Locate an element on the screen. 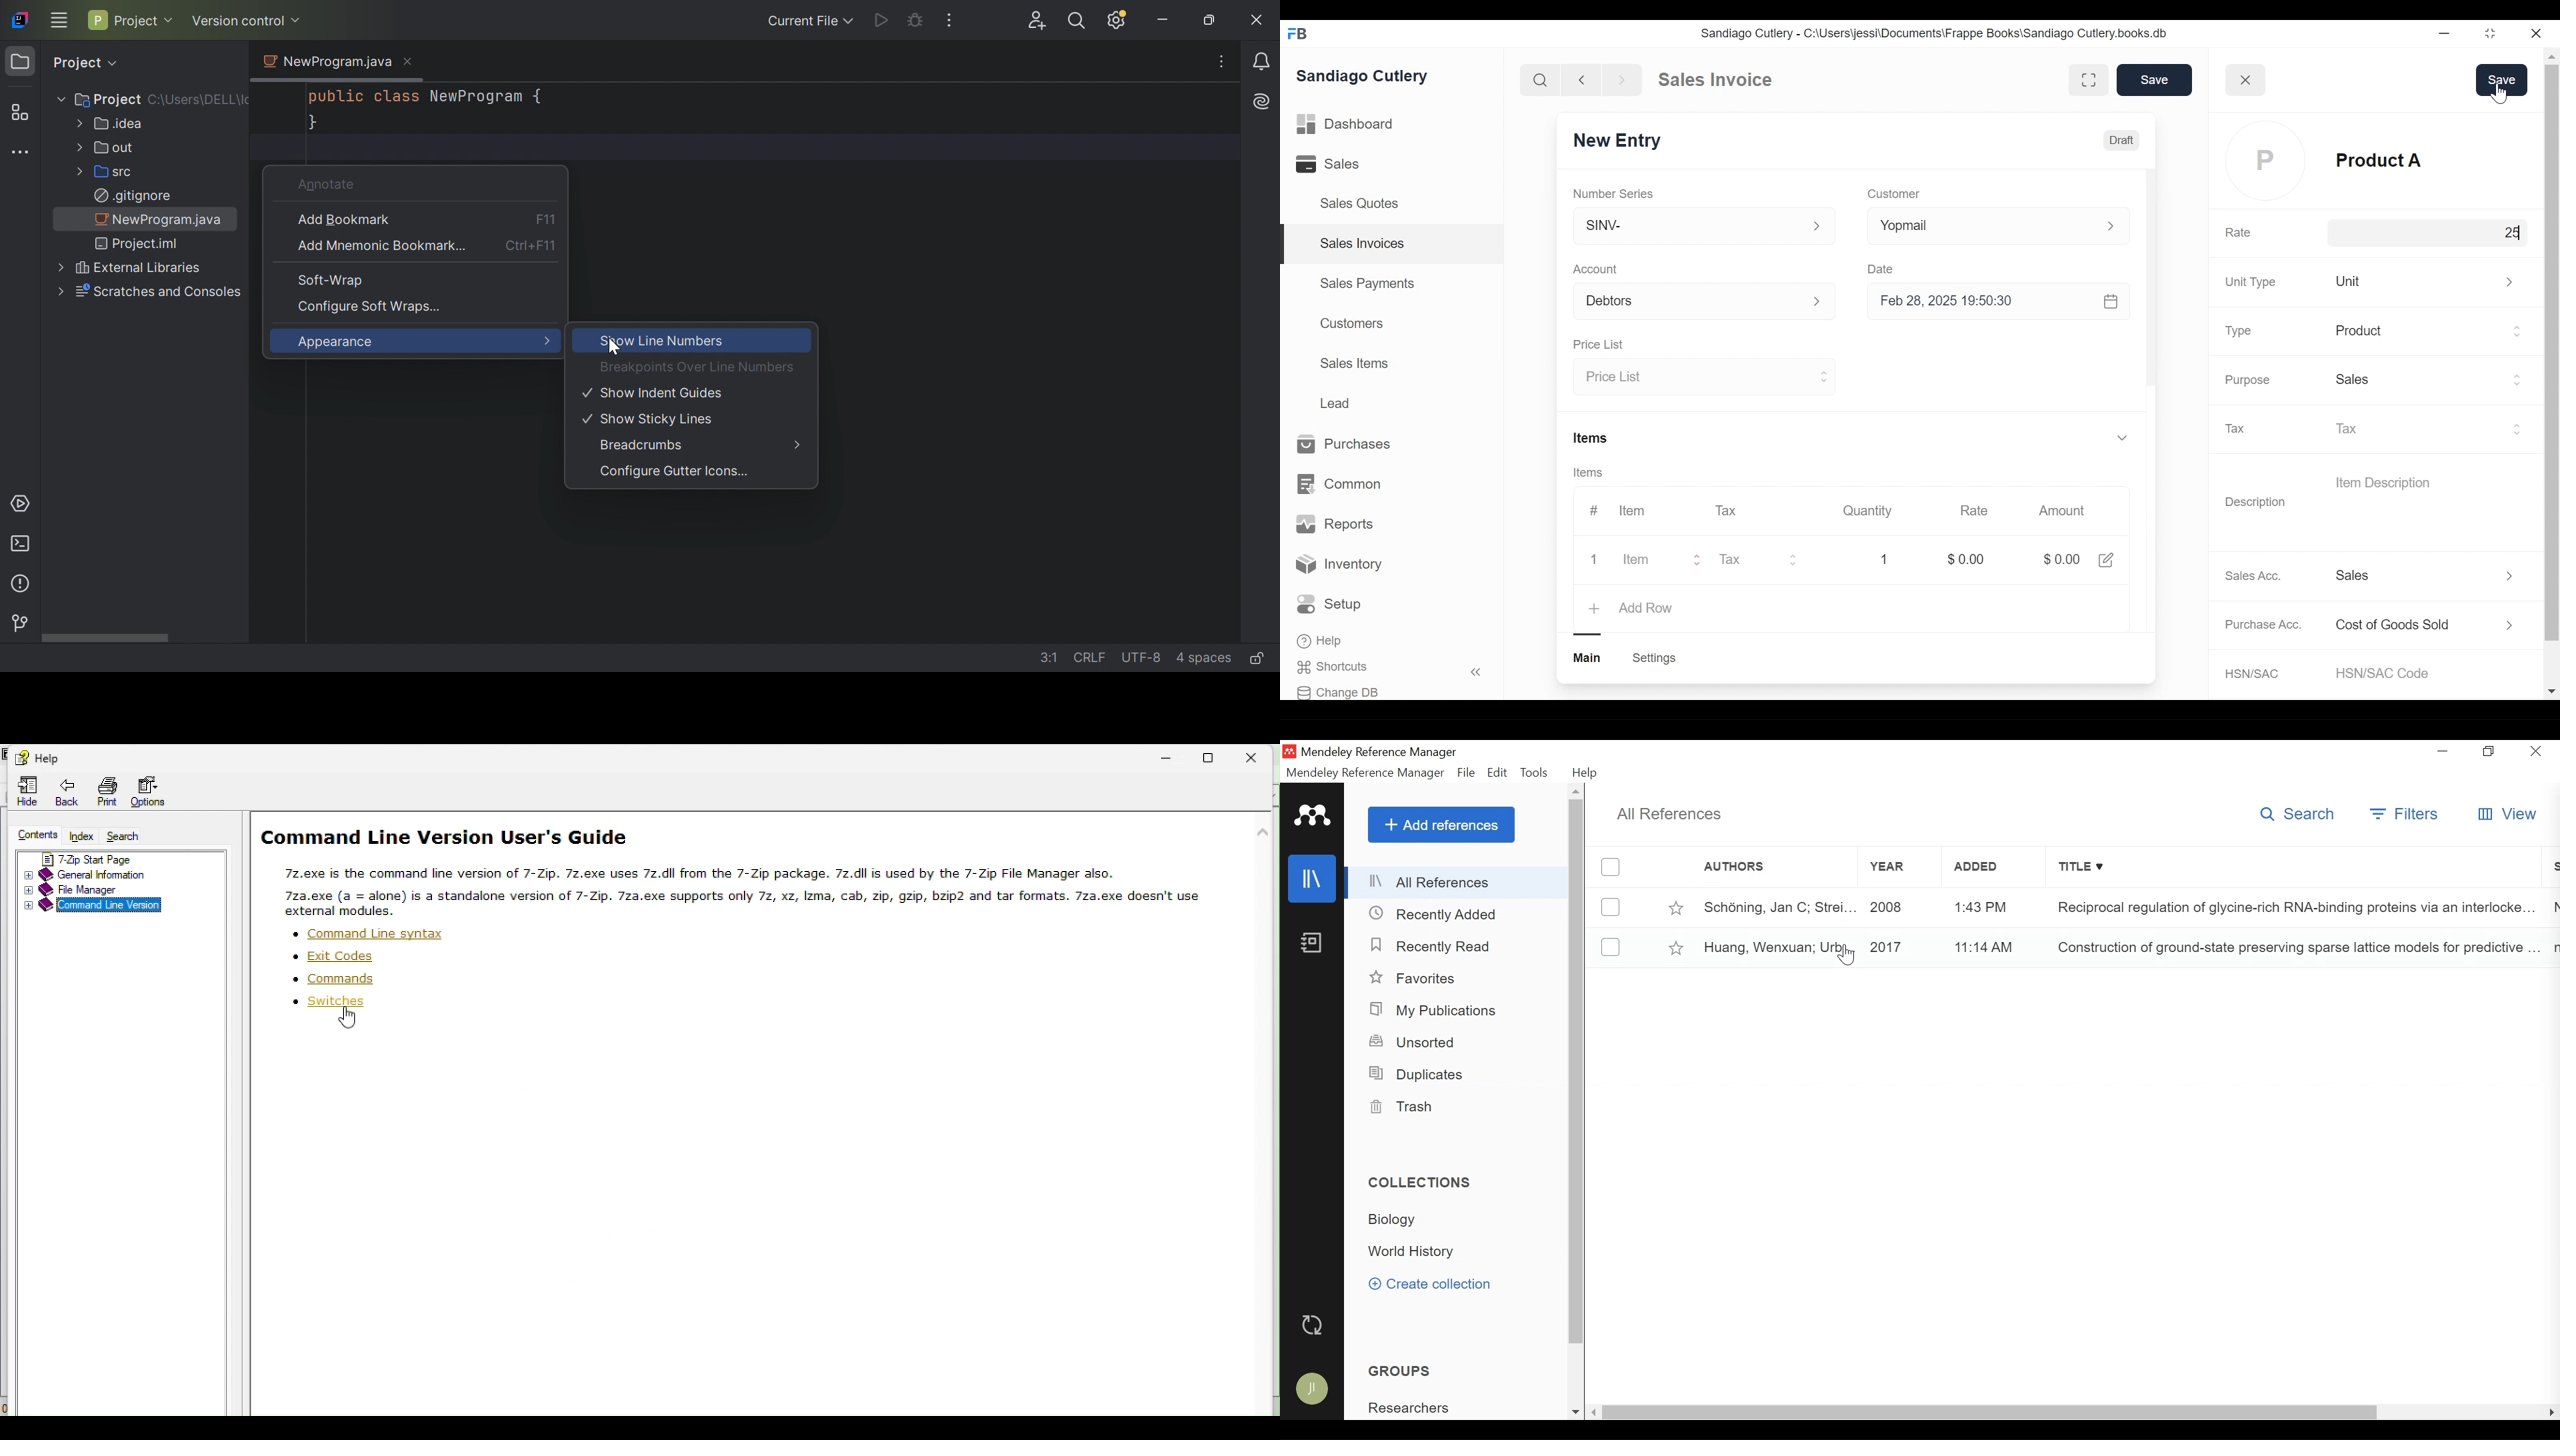  Tax  is located at coordinates (1766, 558).